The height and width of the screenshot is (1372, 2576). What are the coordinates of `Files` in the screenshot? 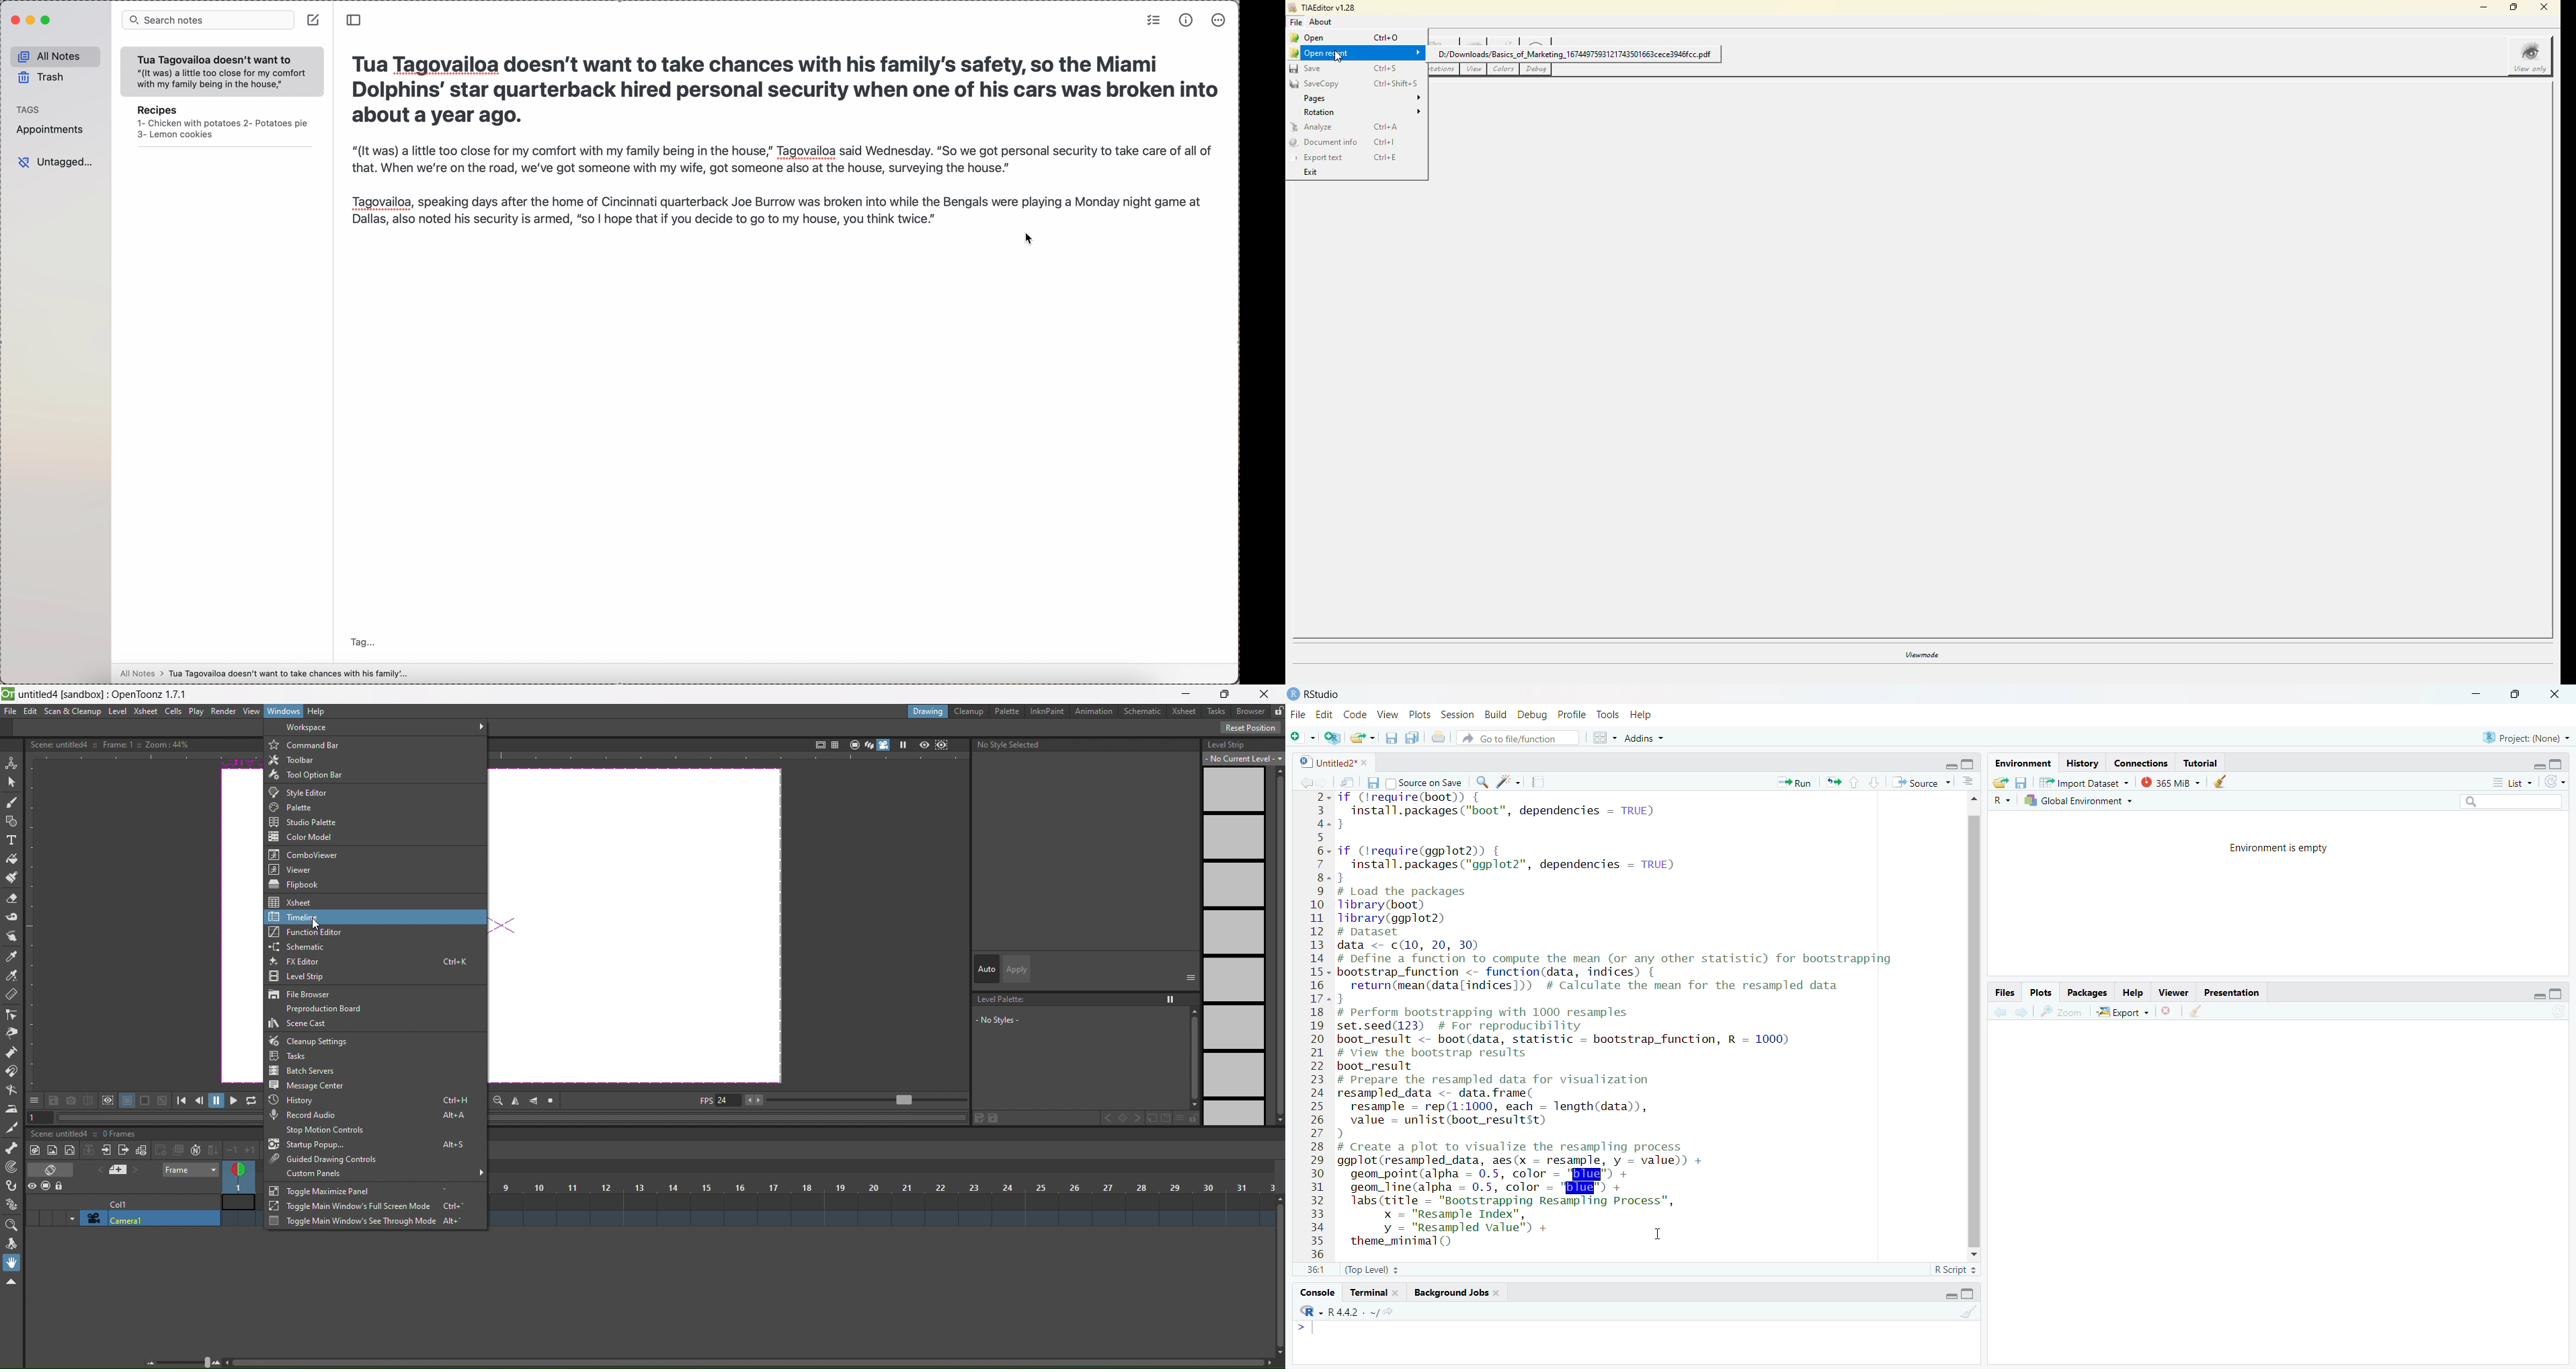 It's located at (2003, 991).